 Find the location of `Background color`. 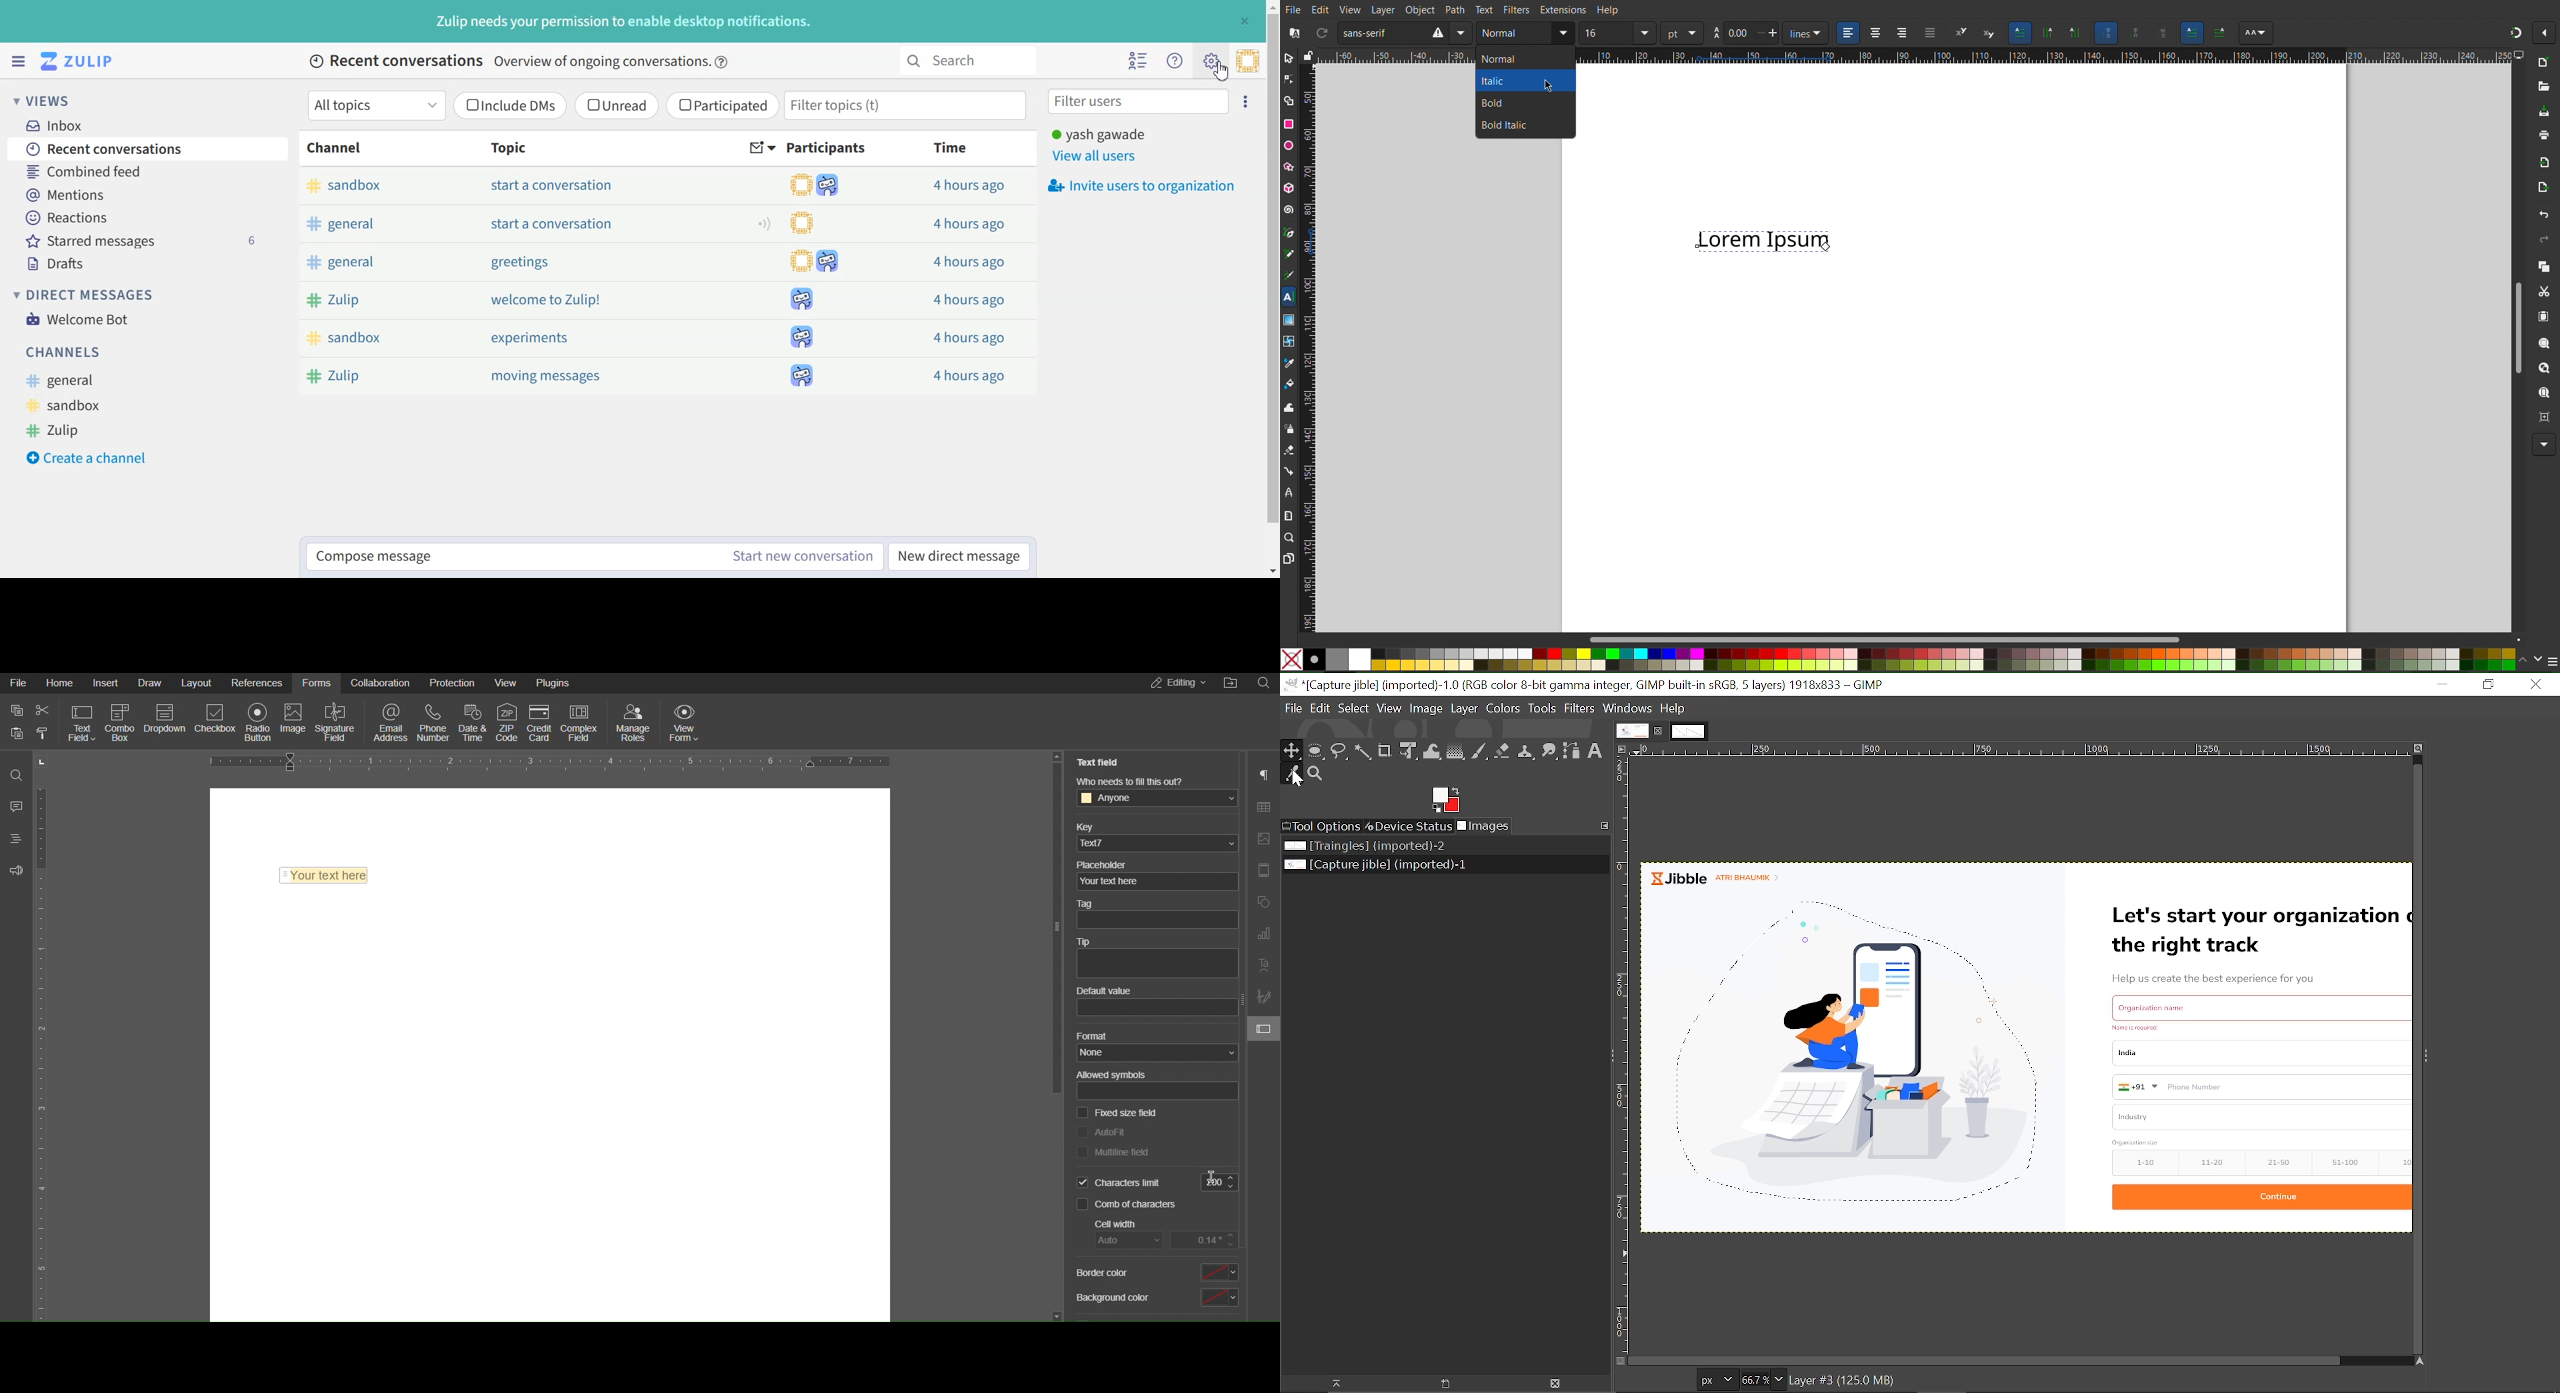

Background color is located at coordinates (1155, 1300).